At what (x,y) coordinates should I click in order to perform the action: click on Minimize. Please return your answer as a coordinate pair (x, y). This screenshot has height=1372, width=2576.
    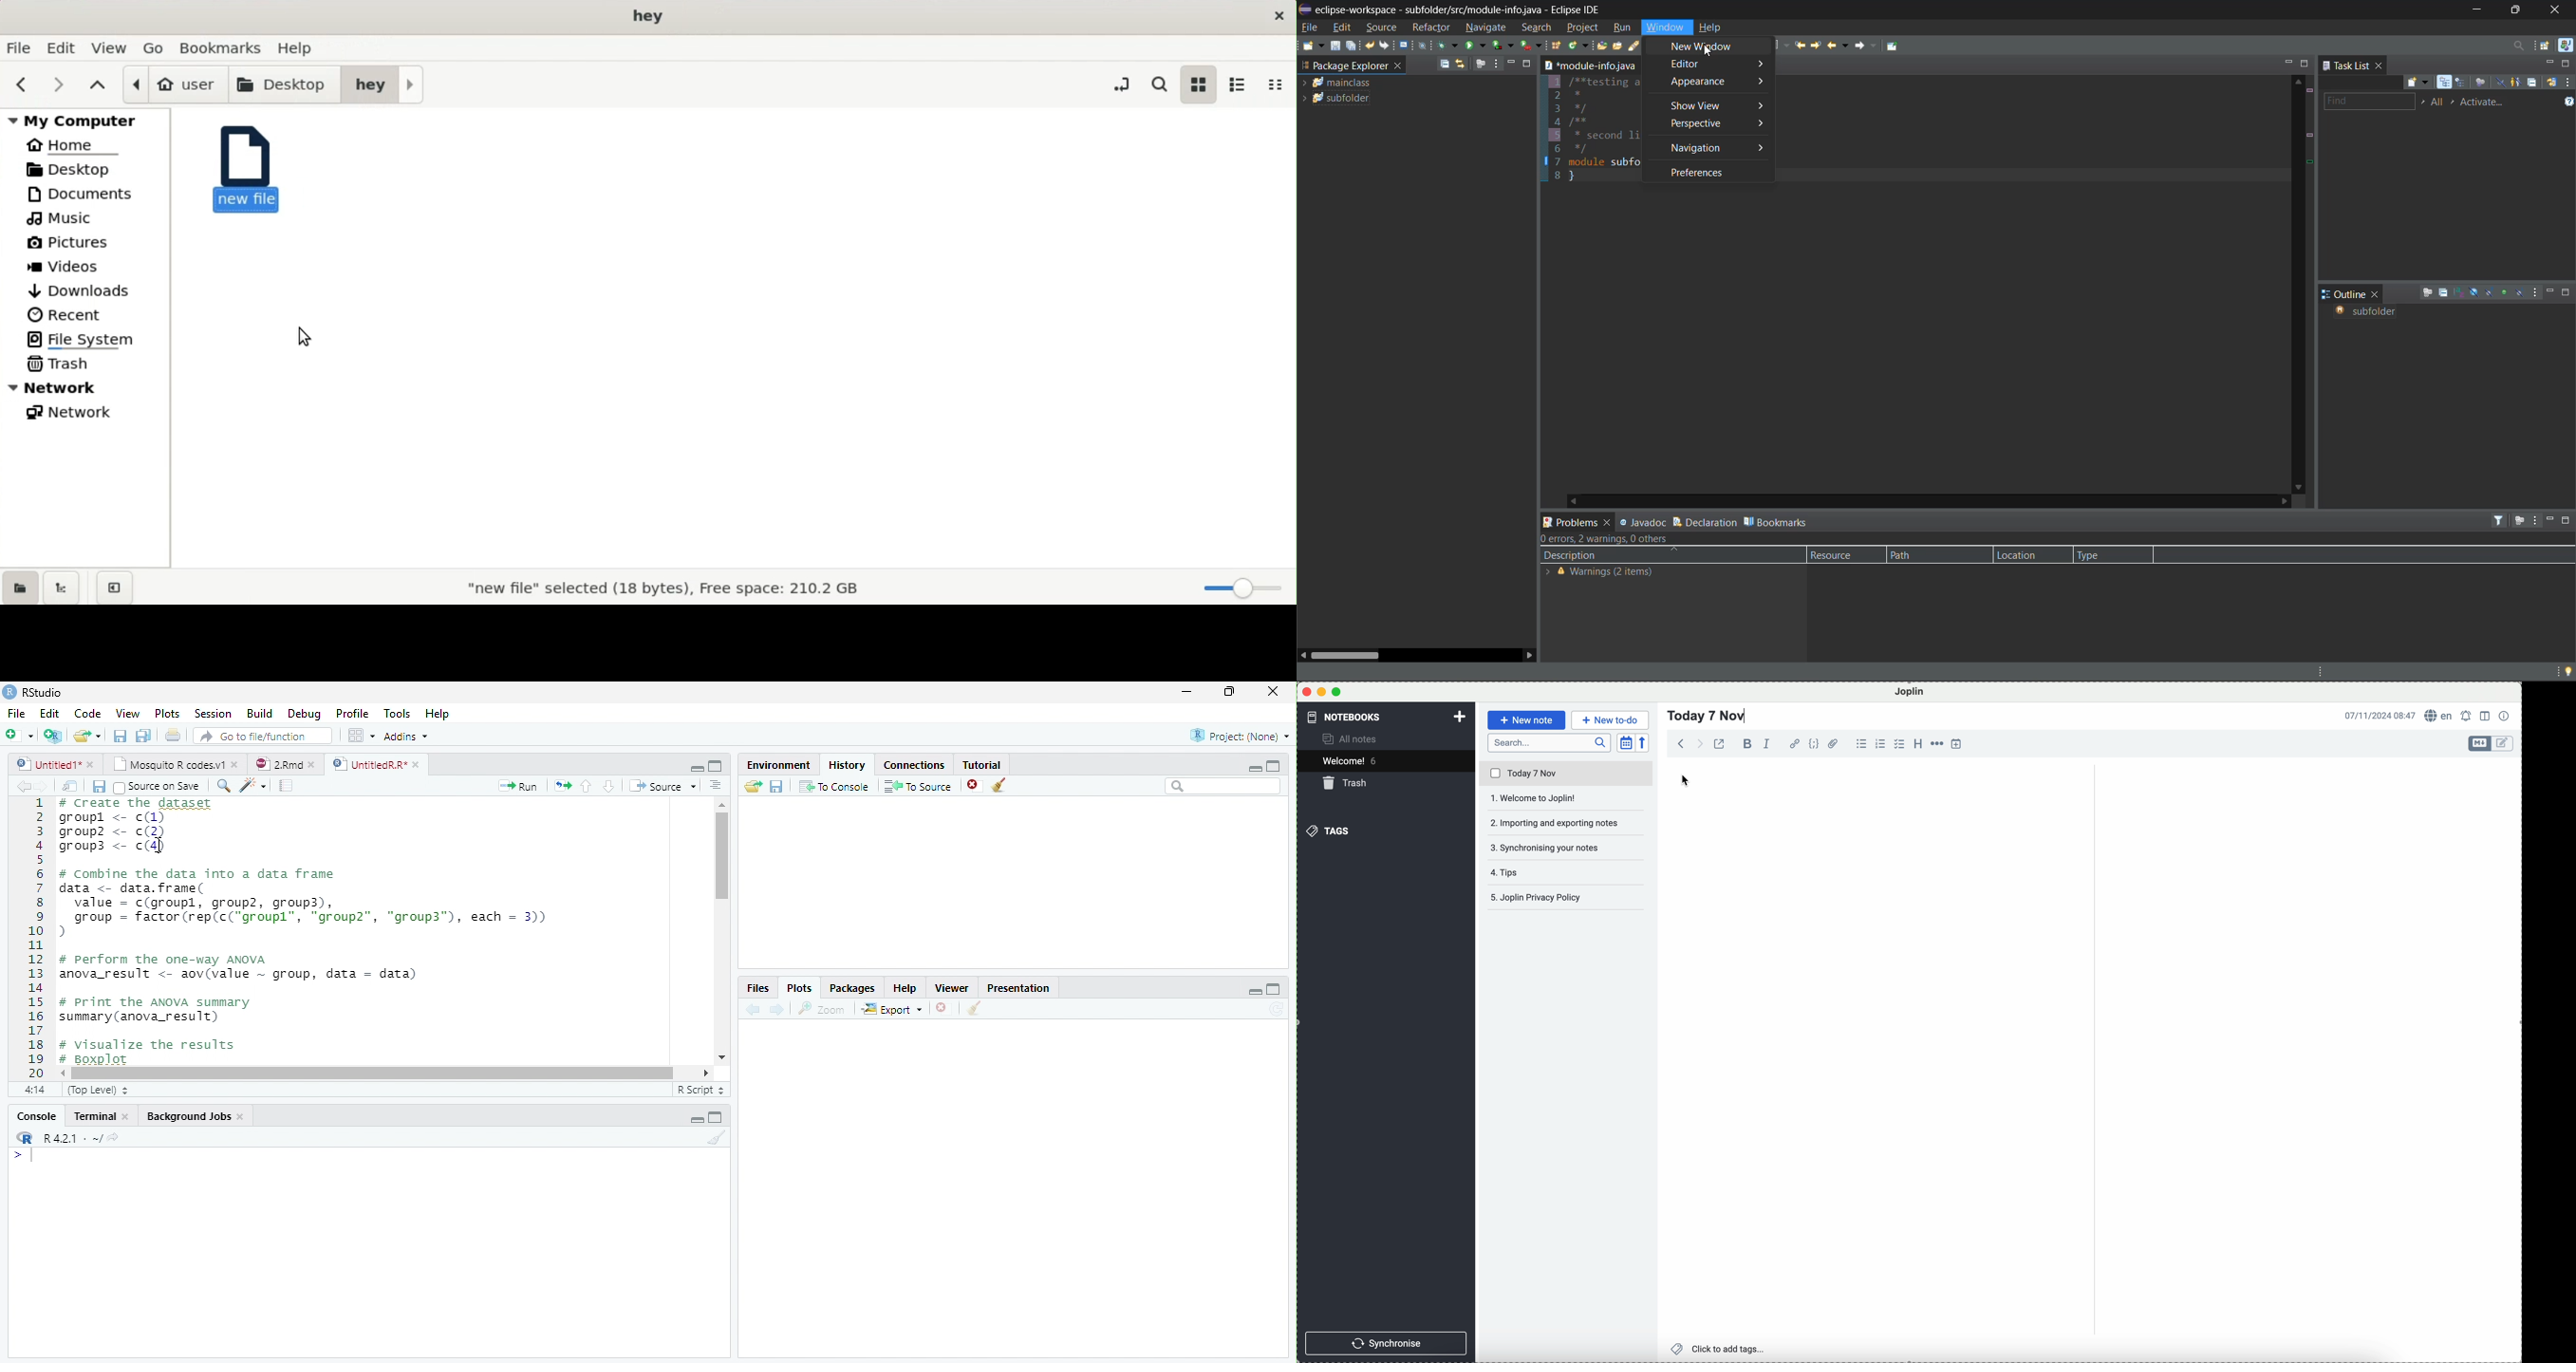
    Looking at the image, I should click on (1252, 768).